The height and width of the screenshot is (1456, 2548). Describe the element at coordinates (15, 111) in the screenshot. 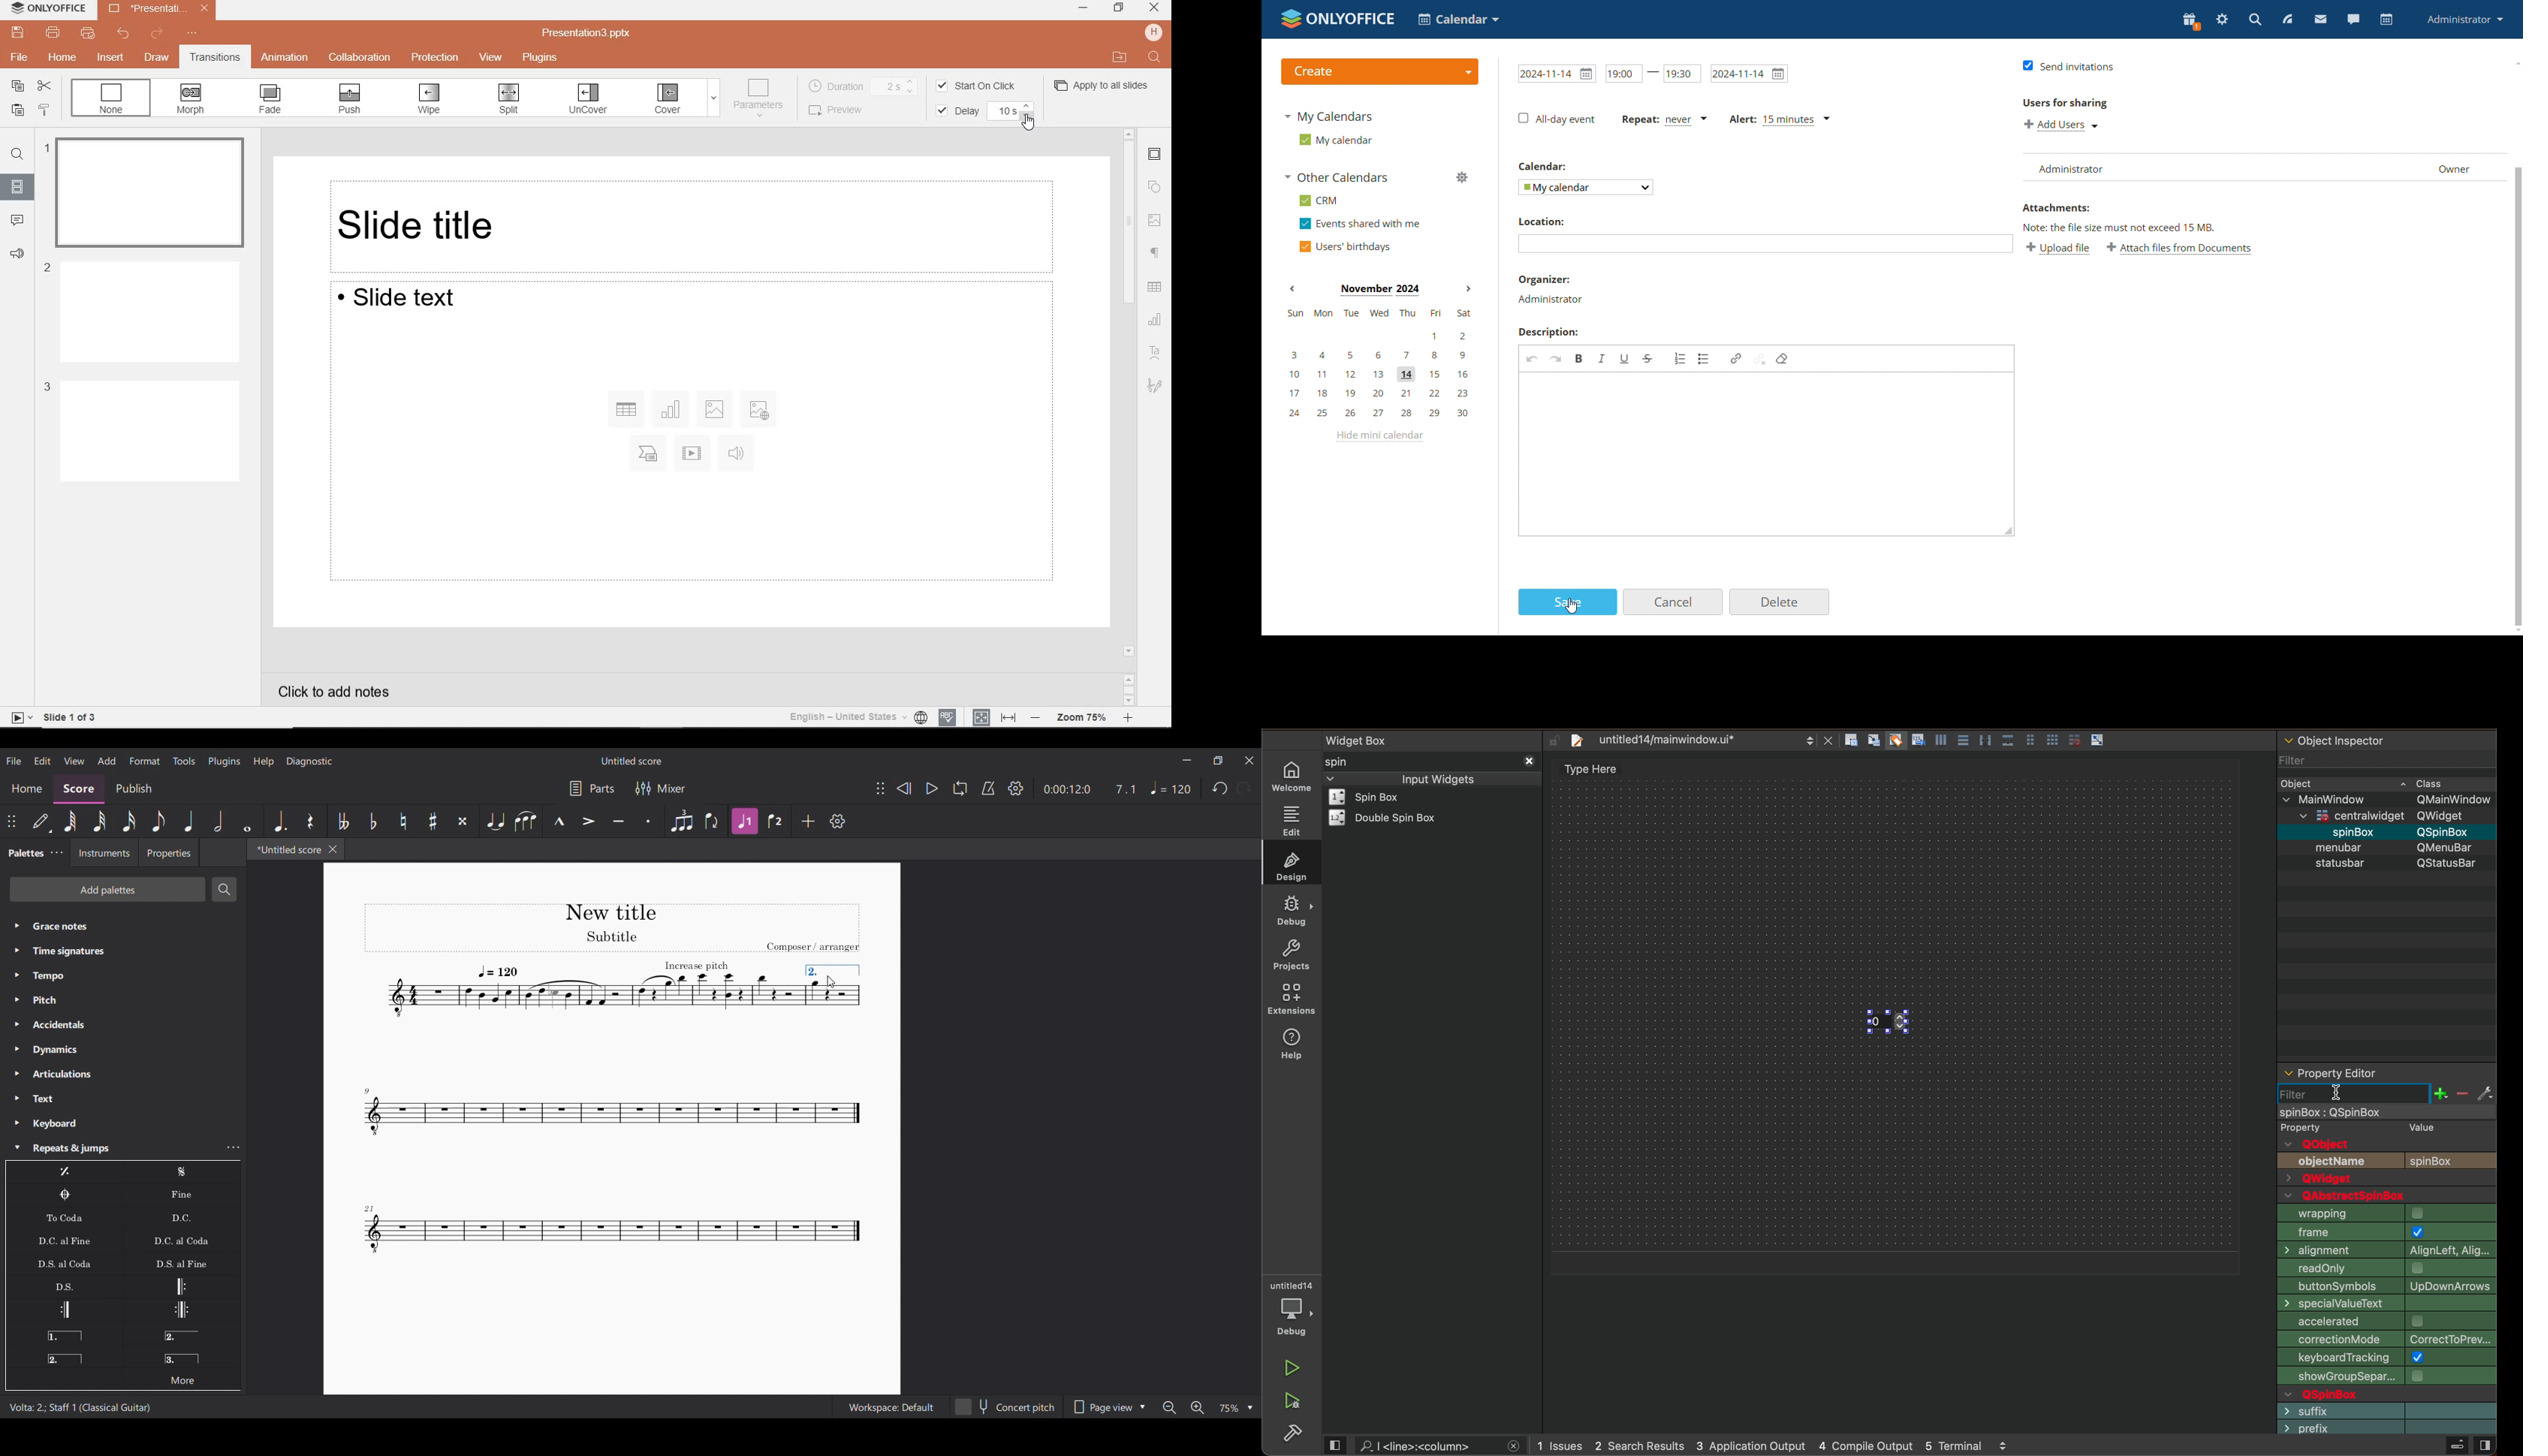

I see `paste` at that location.